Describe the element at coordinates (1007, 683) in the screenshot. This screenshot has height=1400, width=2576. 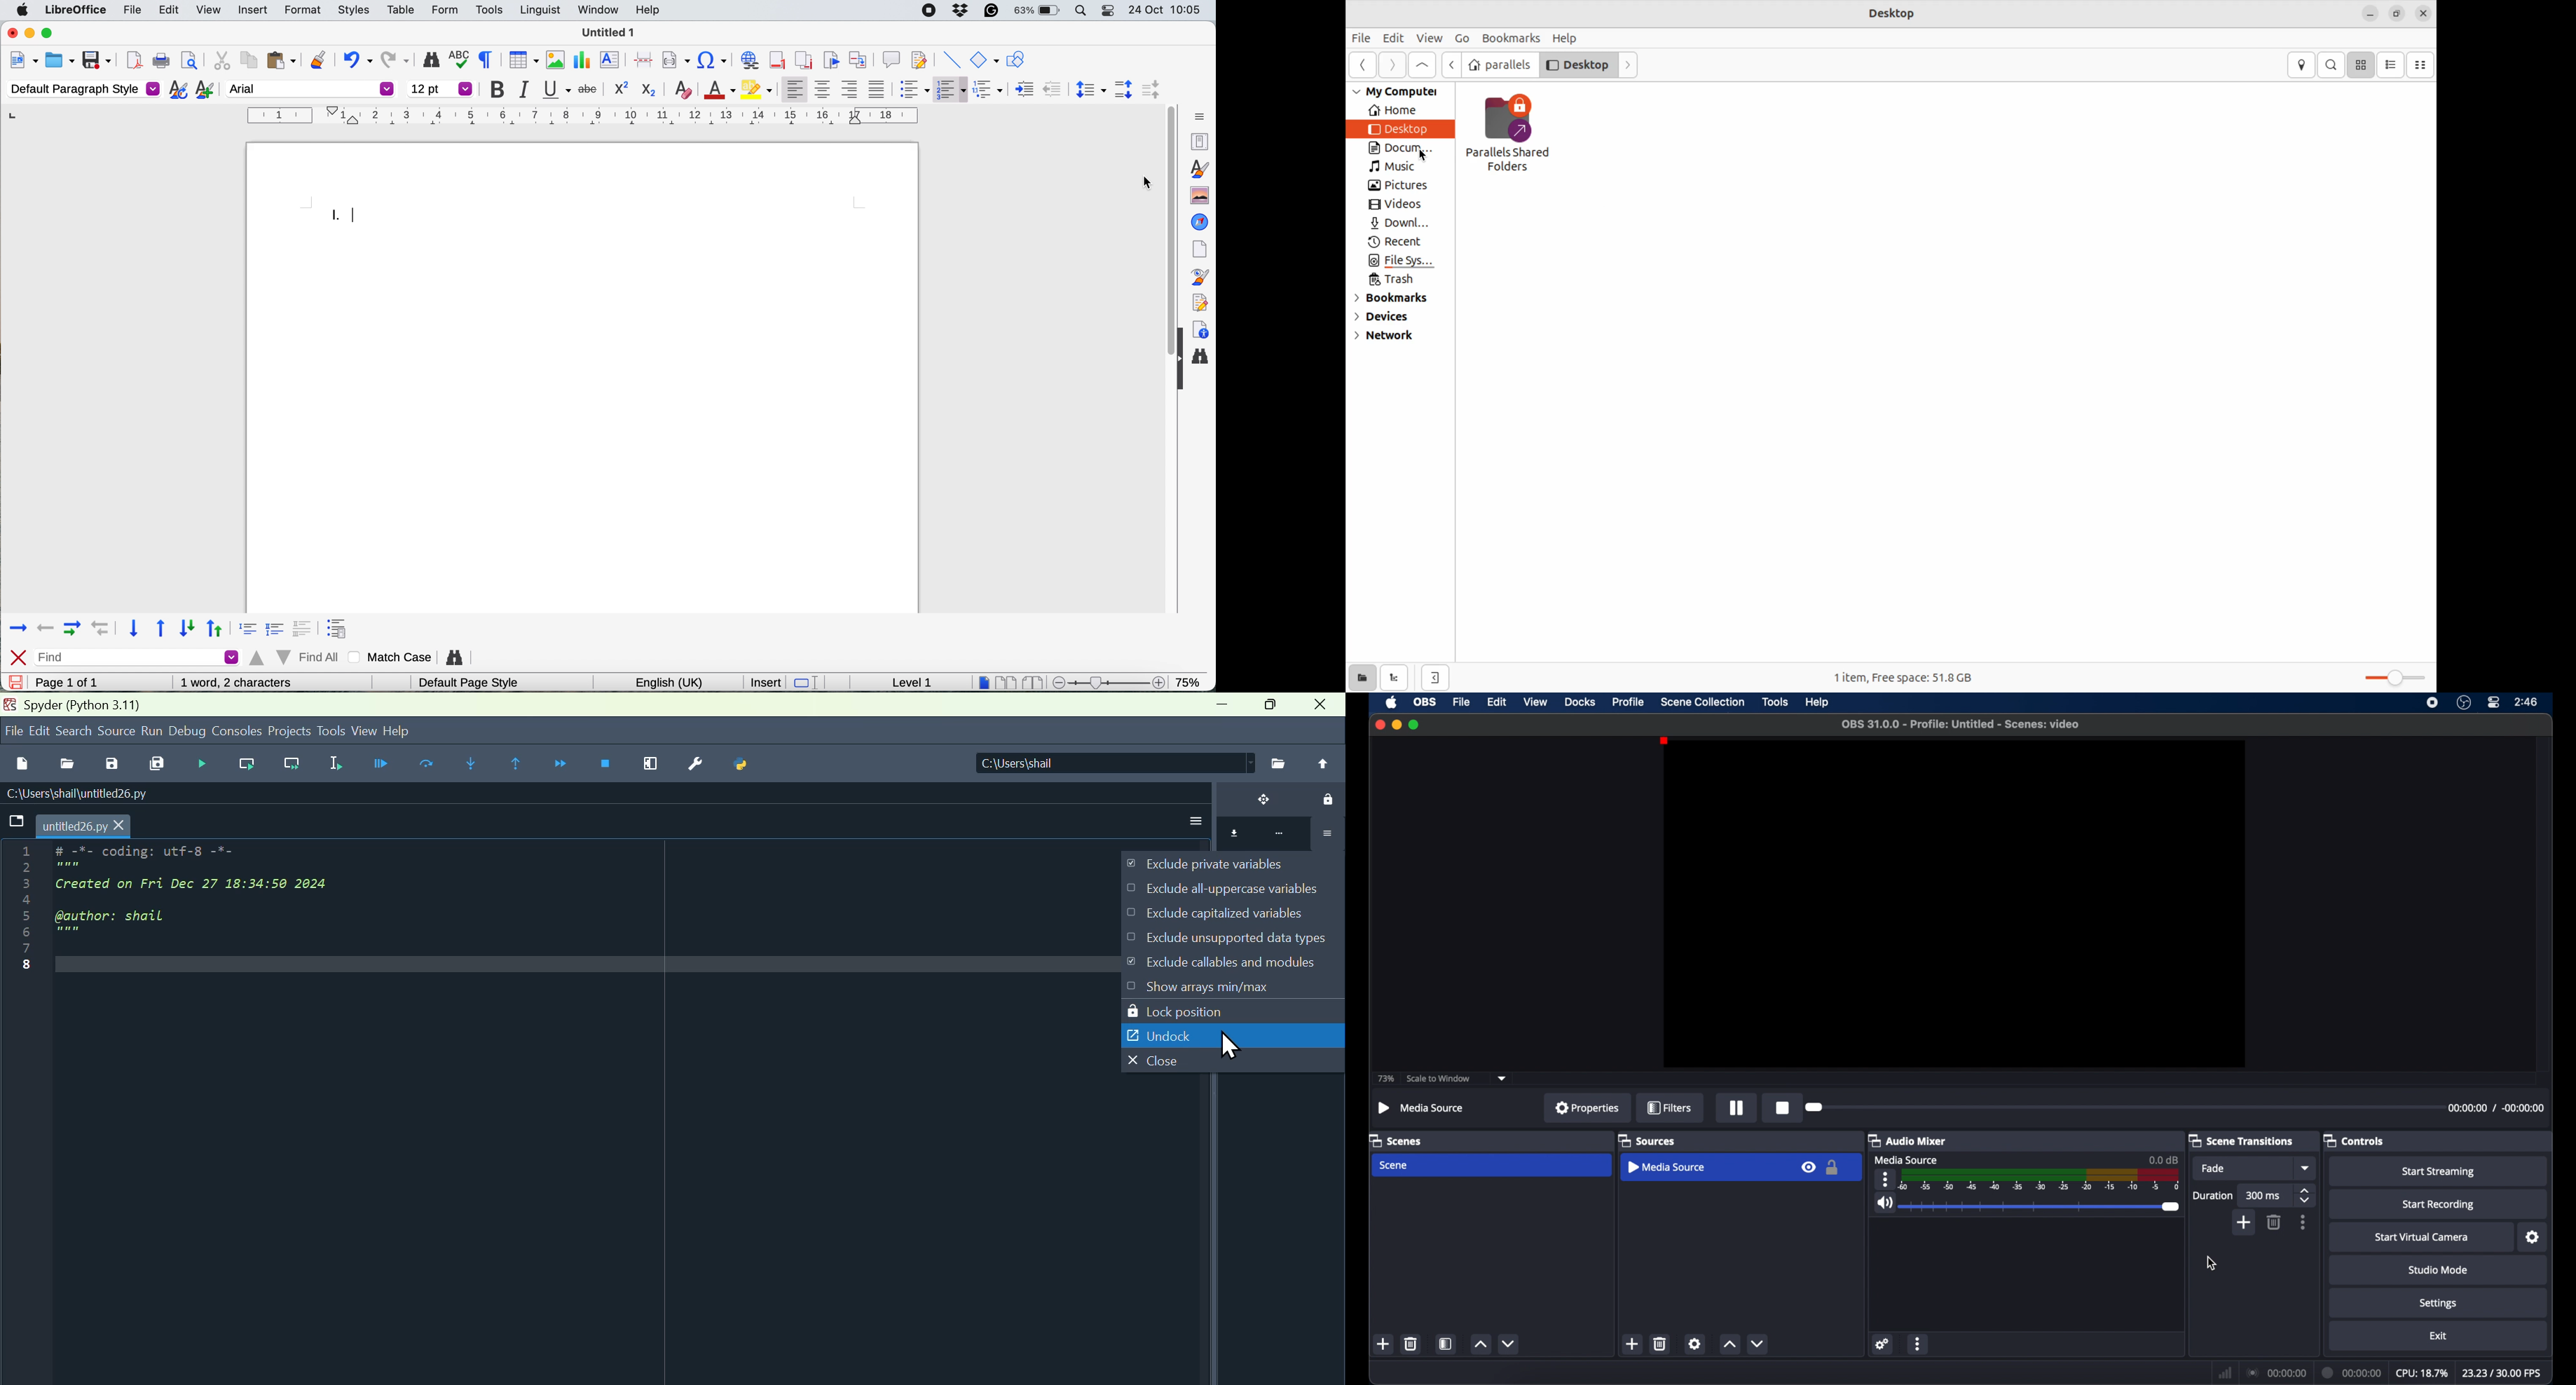
I see `multipage view` at that location.